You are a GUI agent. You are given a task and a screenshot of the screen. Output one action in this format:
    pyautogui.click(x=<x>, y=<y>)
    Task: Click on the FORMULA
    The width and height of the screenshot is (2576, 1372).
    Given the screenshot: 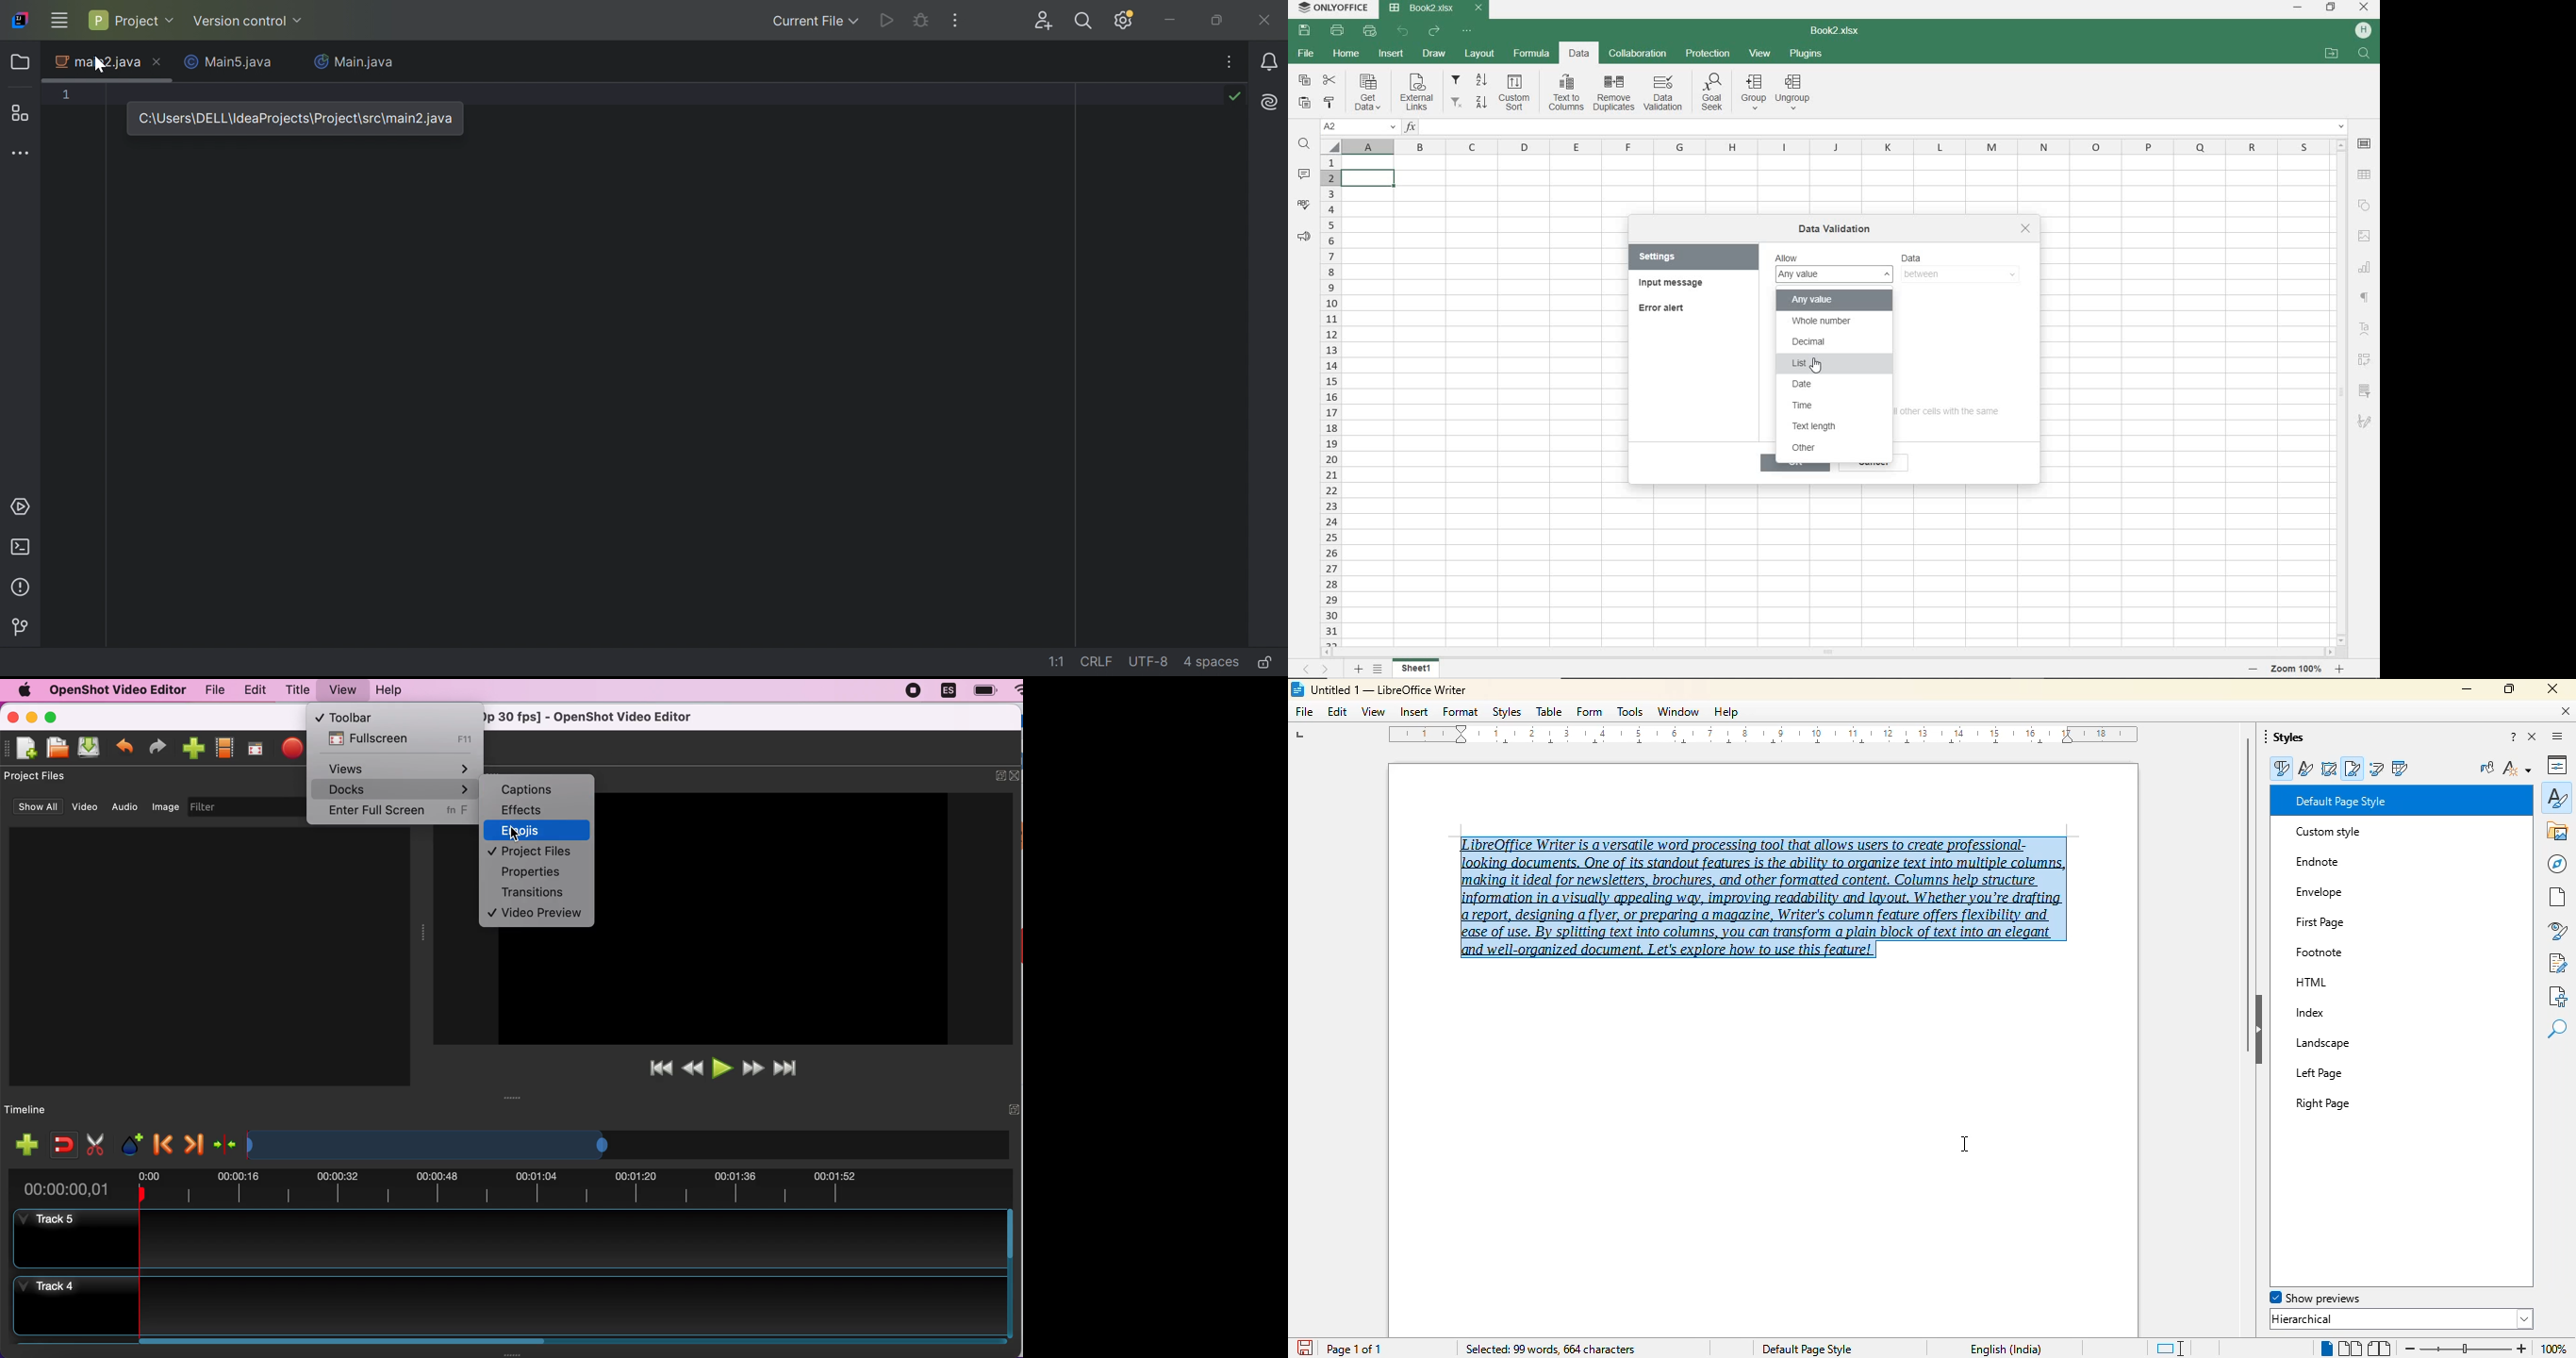 What is the action you would take?
    pyautogui.click(x=1534, y=55)
    